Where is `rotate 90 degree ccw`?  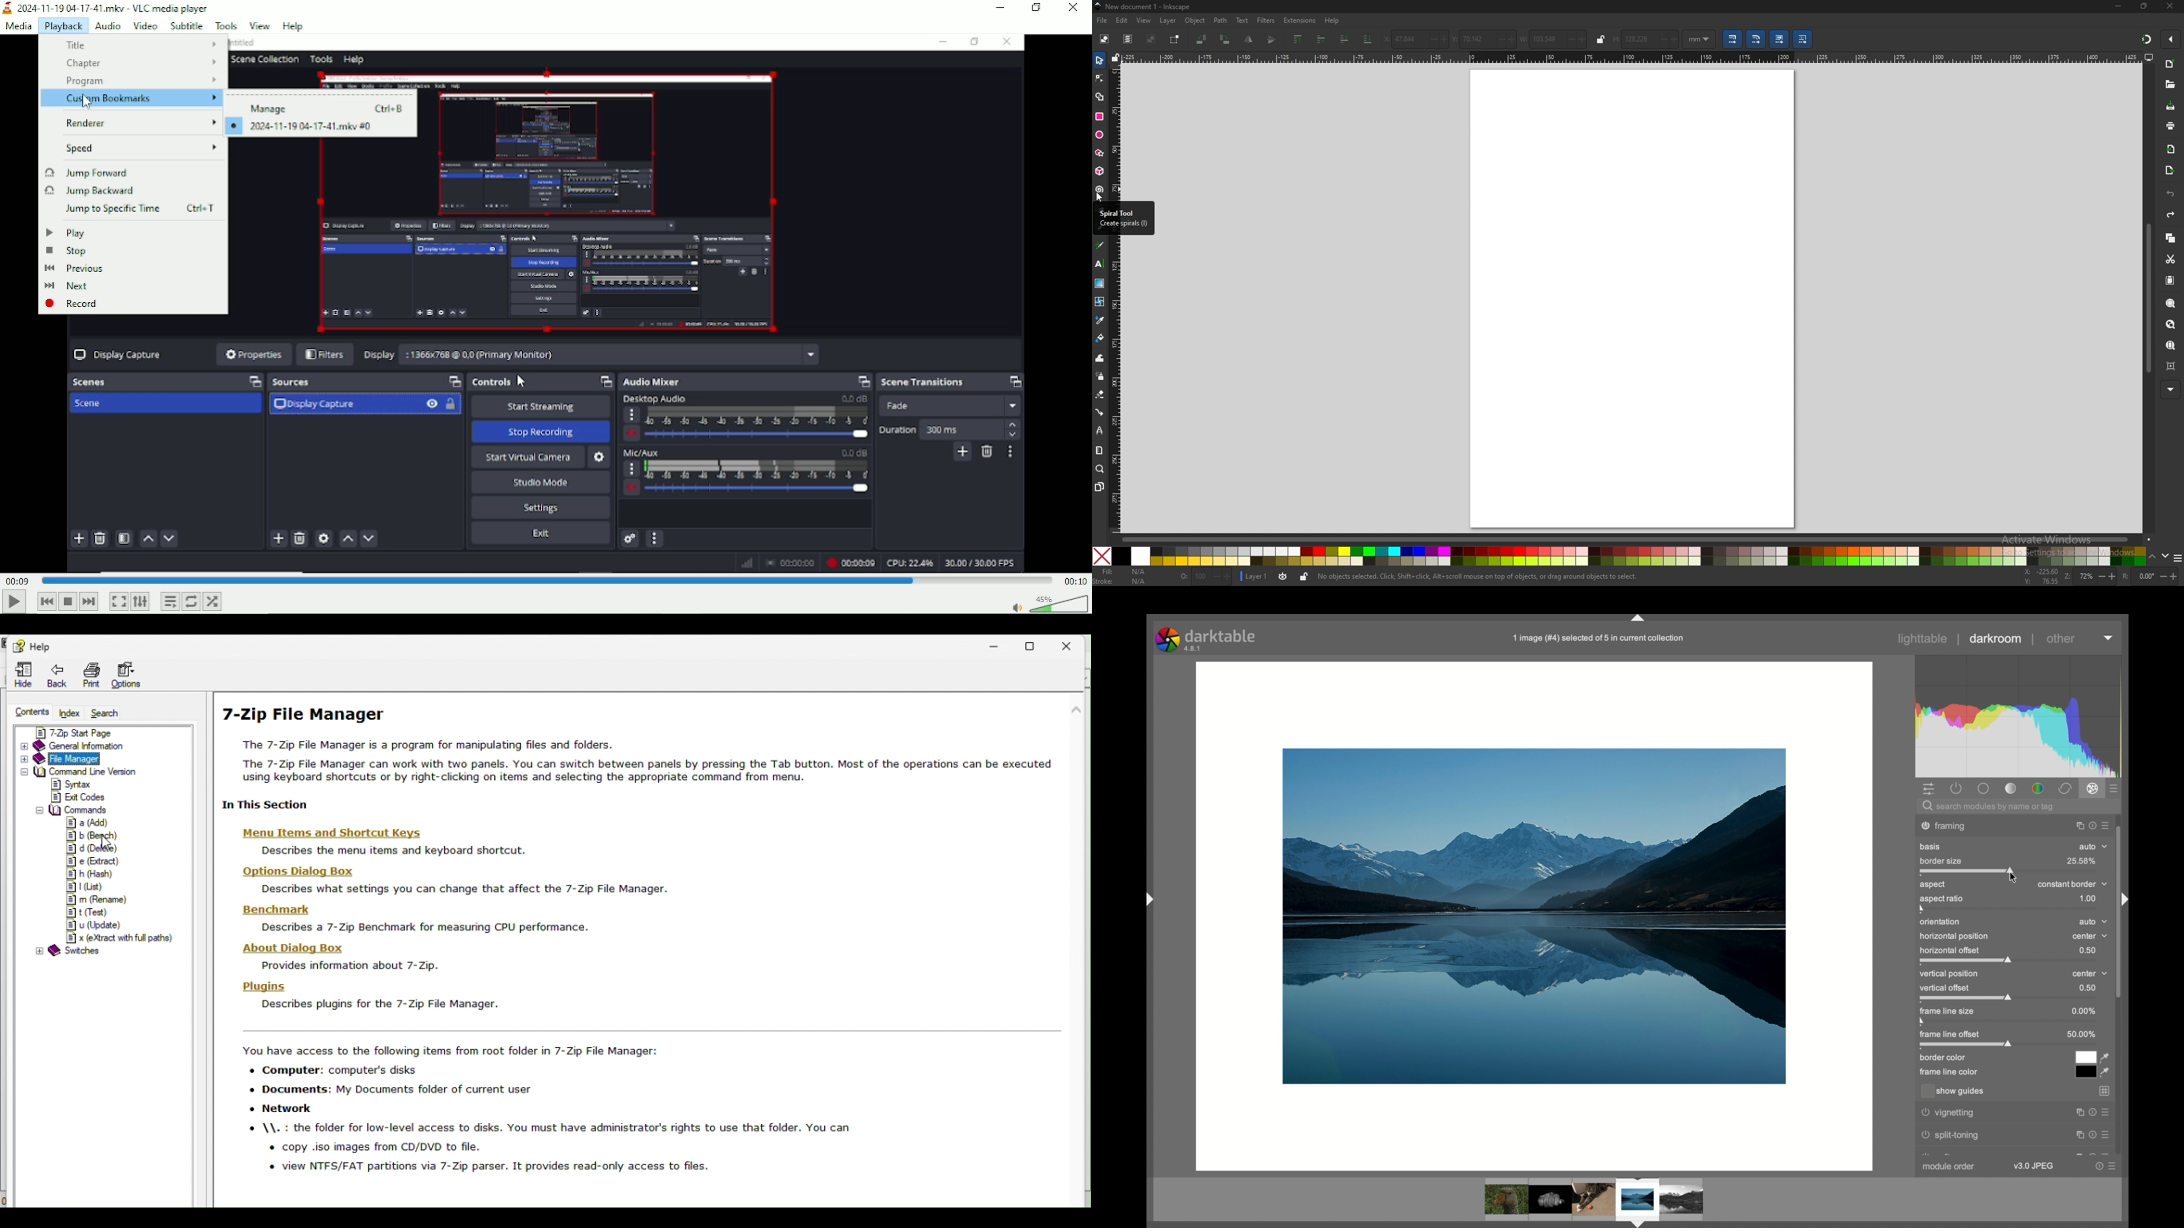 rotate 90 degree ccw is located at coordinates (1201, 39).